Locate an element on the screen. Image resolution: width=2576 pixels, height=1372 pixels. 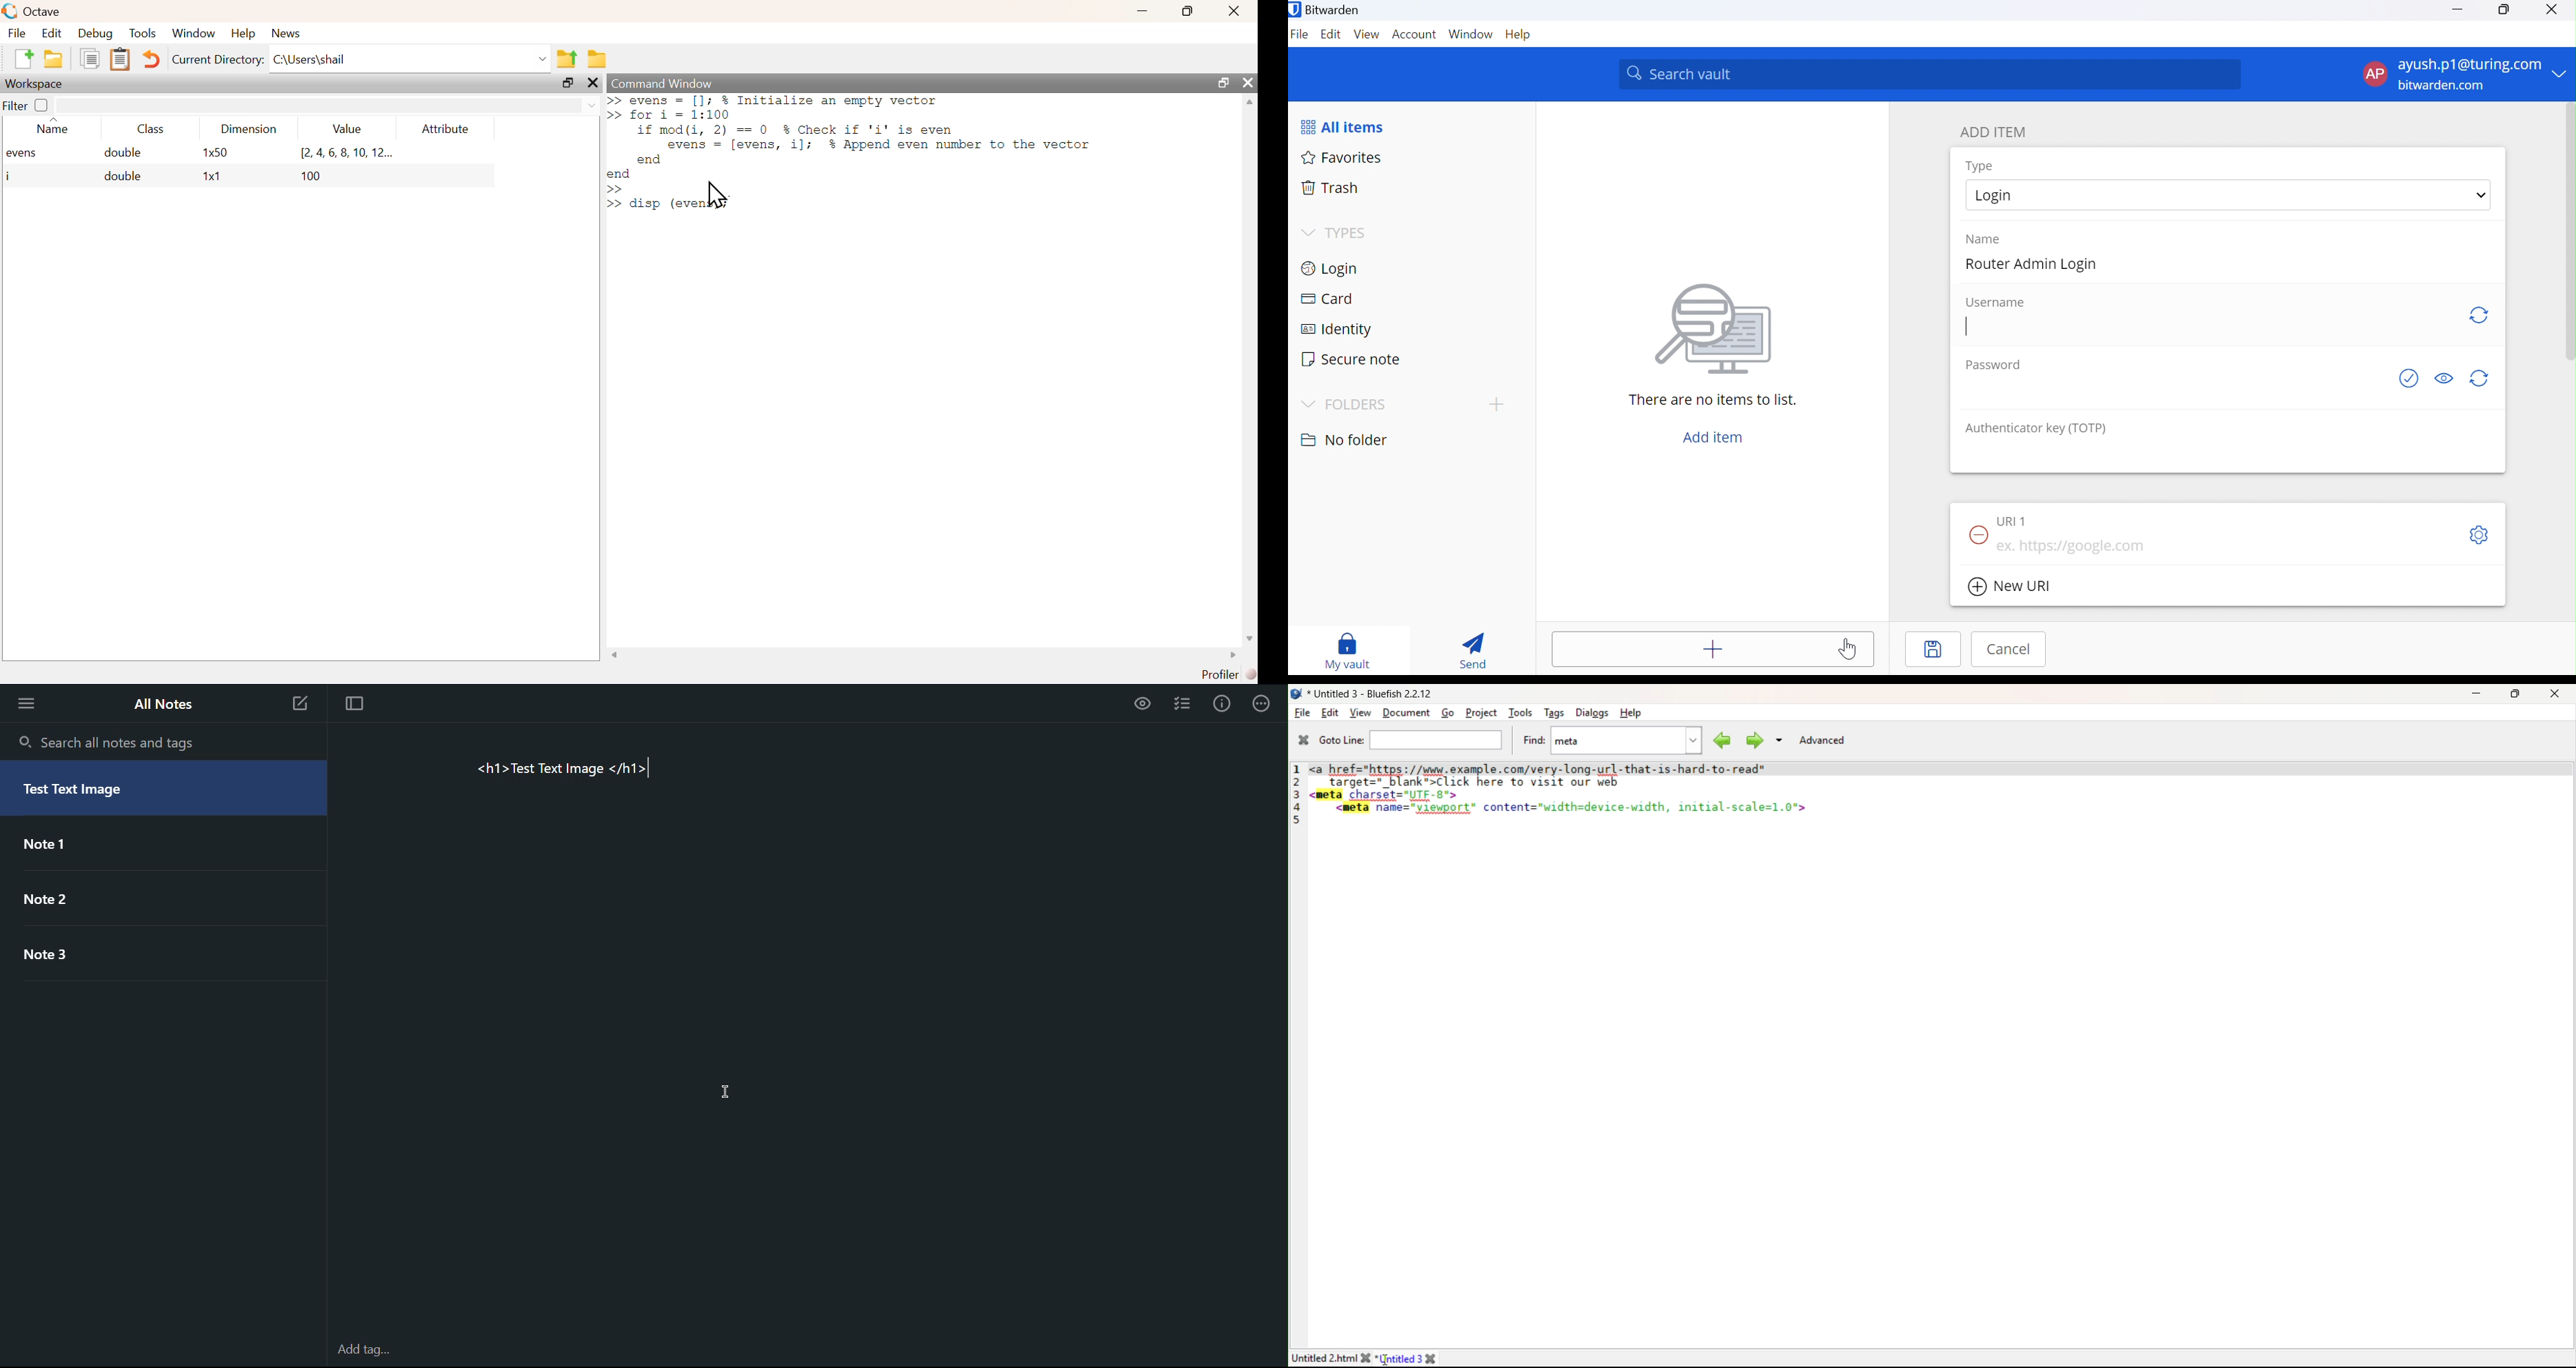
select Login type is located at coordinates (2229, 194).